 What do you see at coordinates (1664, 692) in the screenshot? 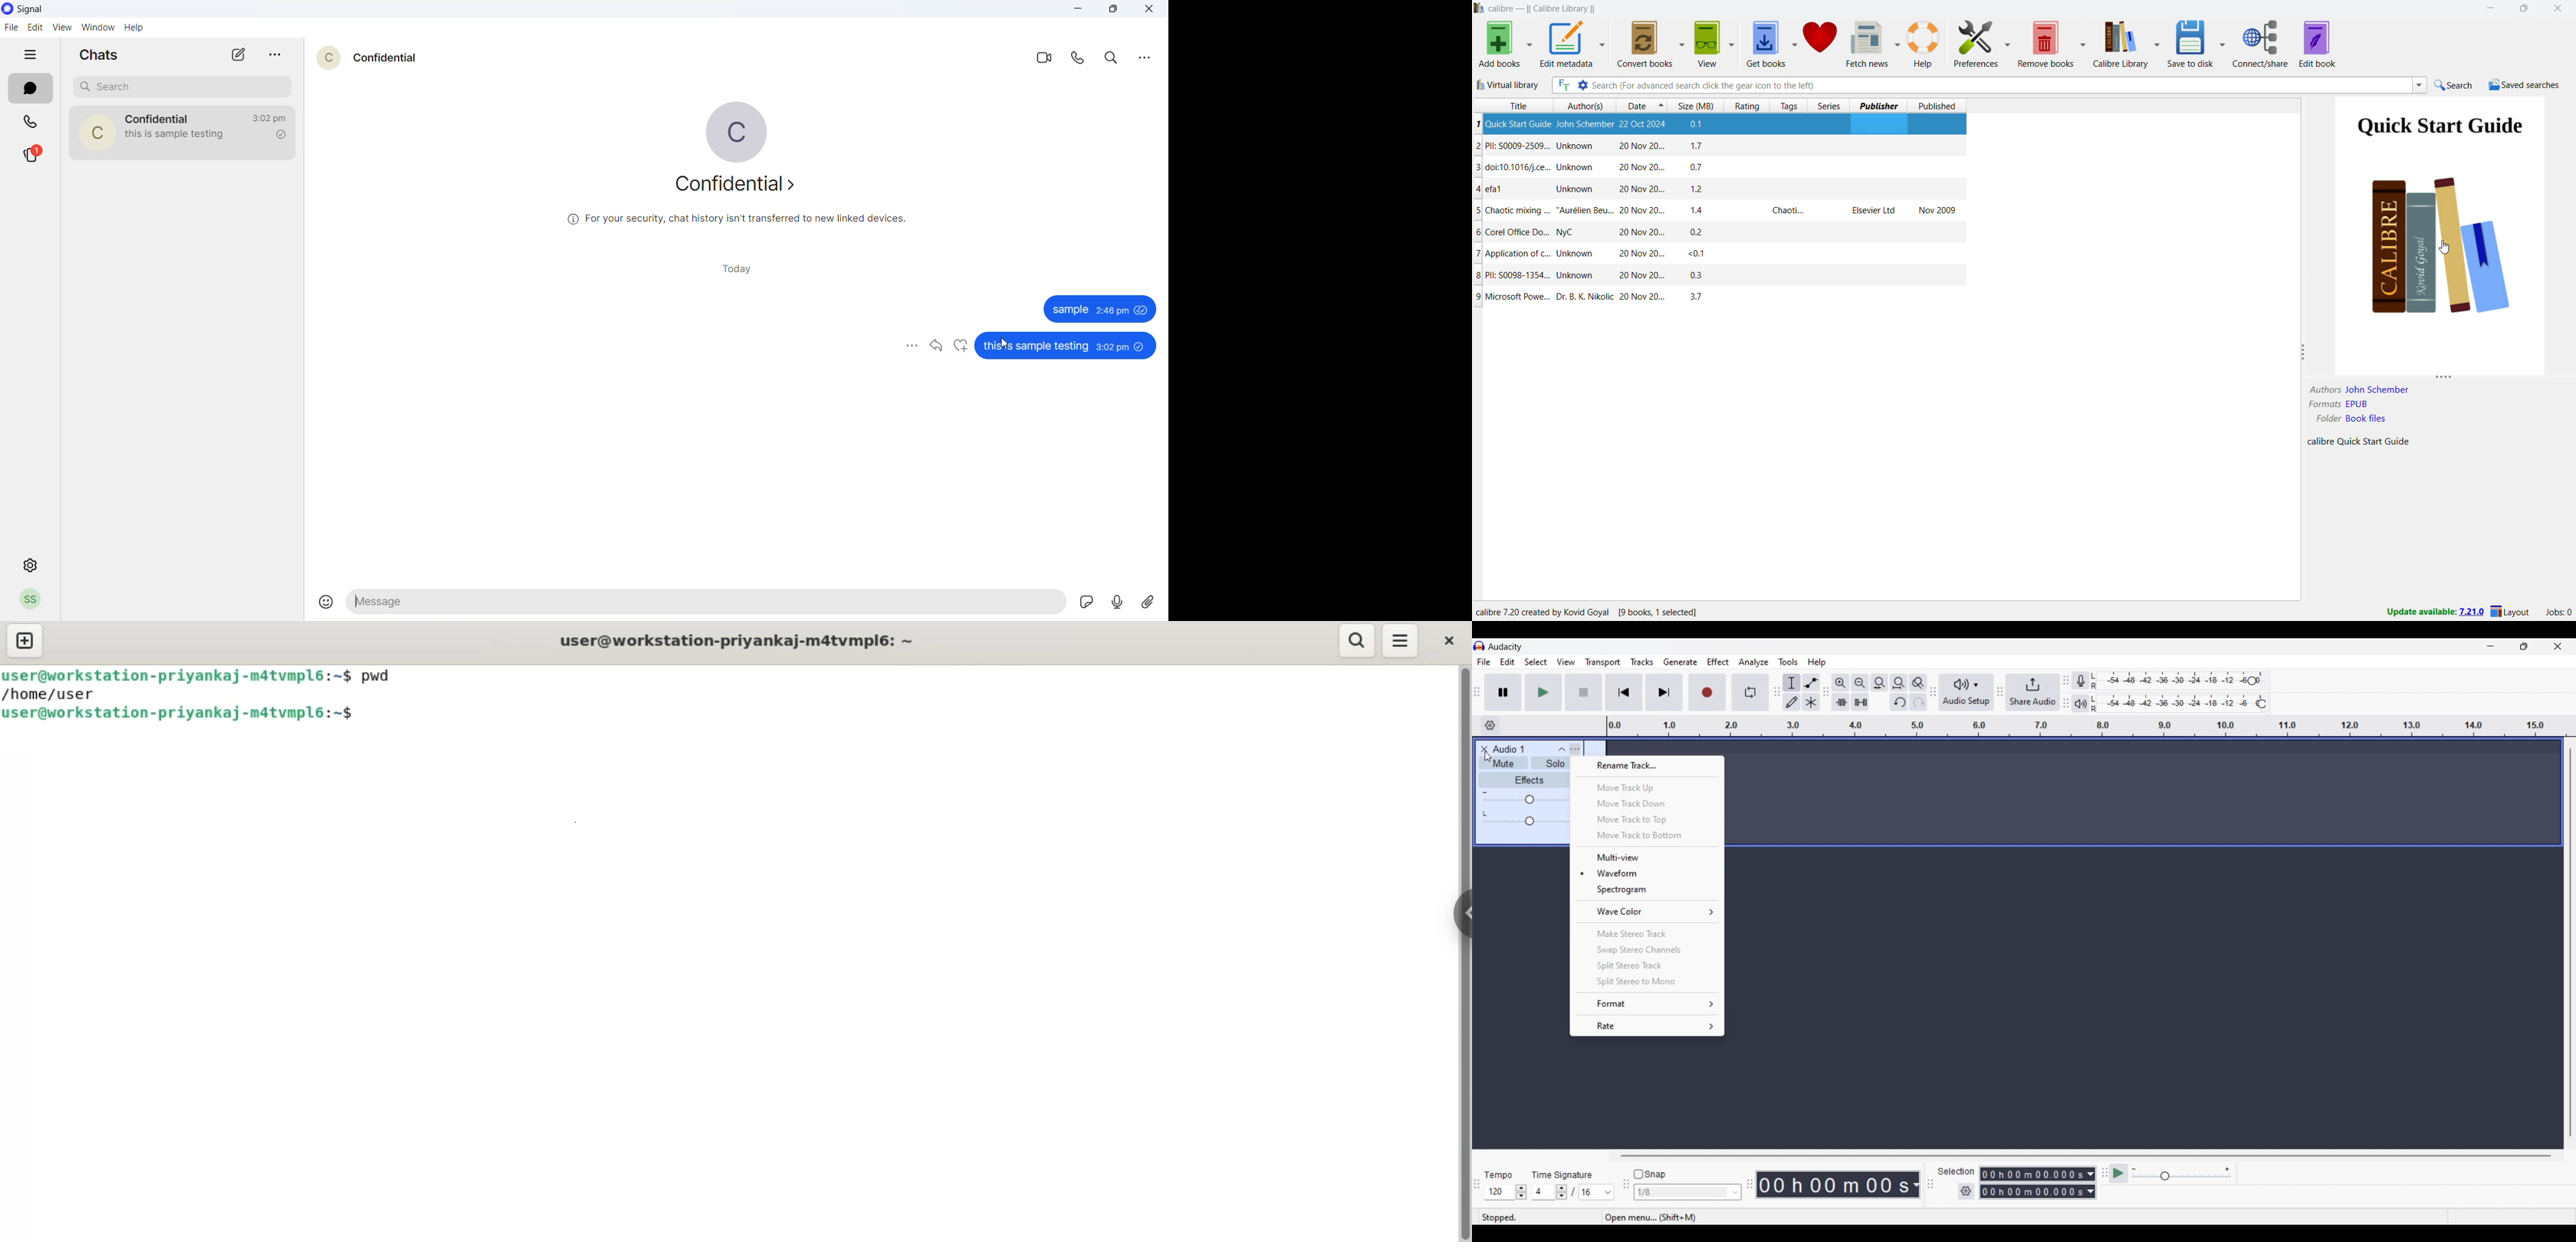
I see `Skip to end/Select to end` at bounding box center [1664, 692].